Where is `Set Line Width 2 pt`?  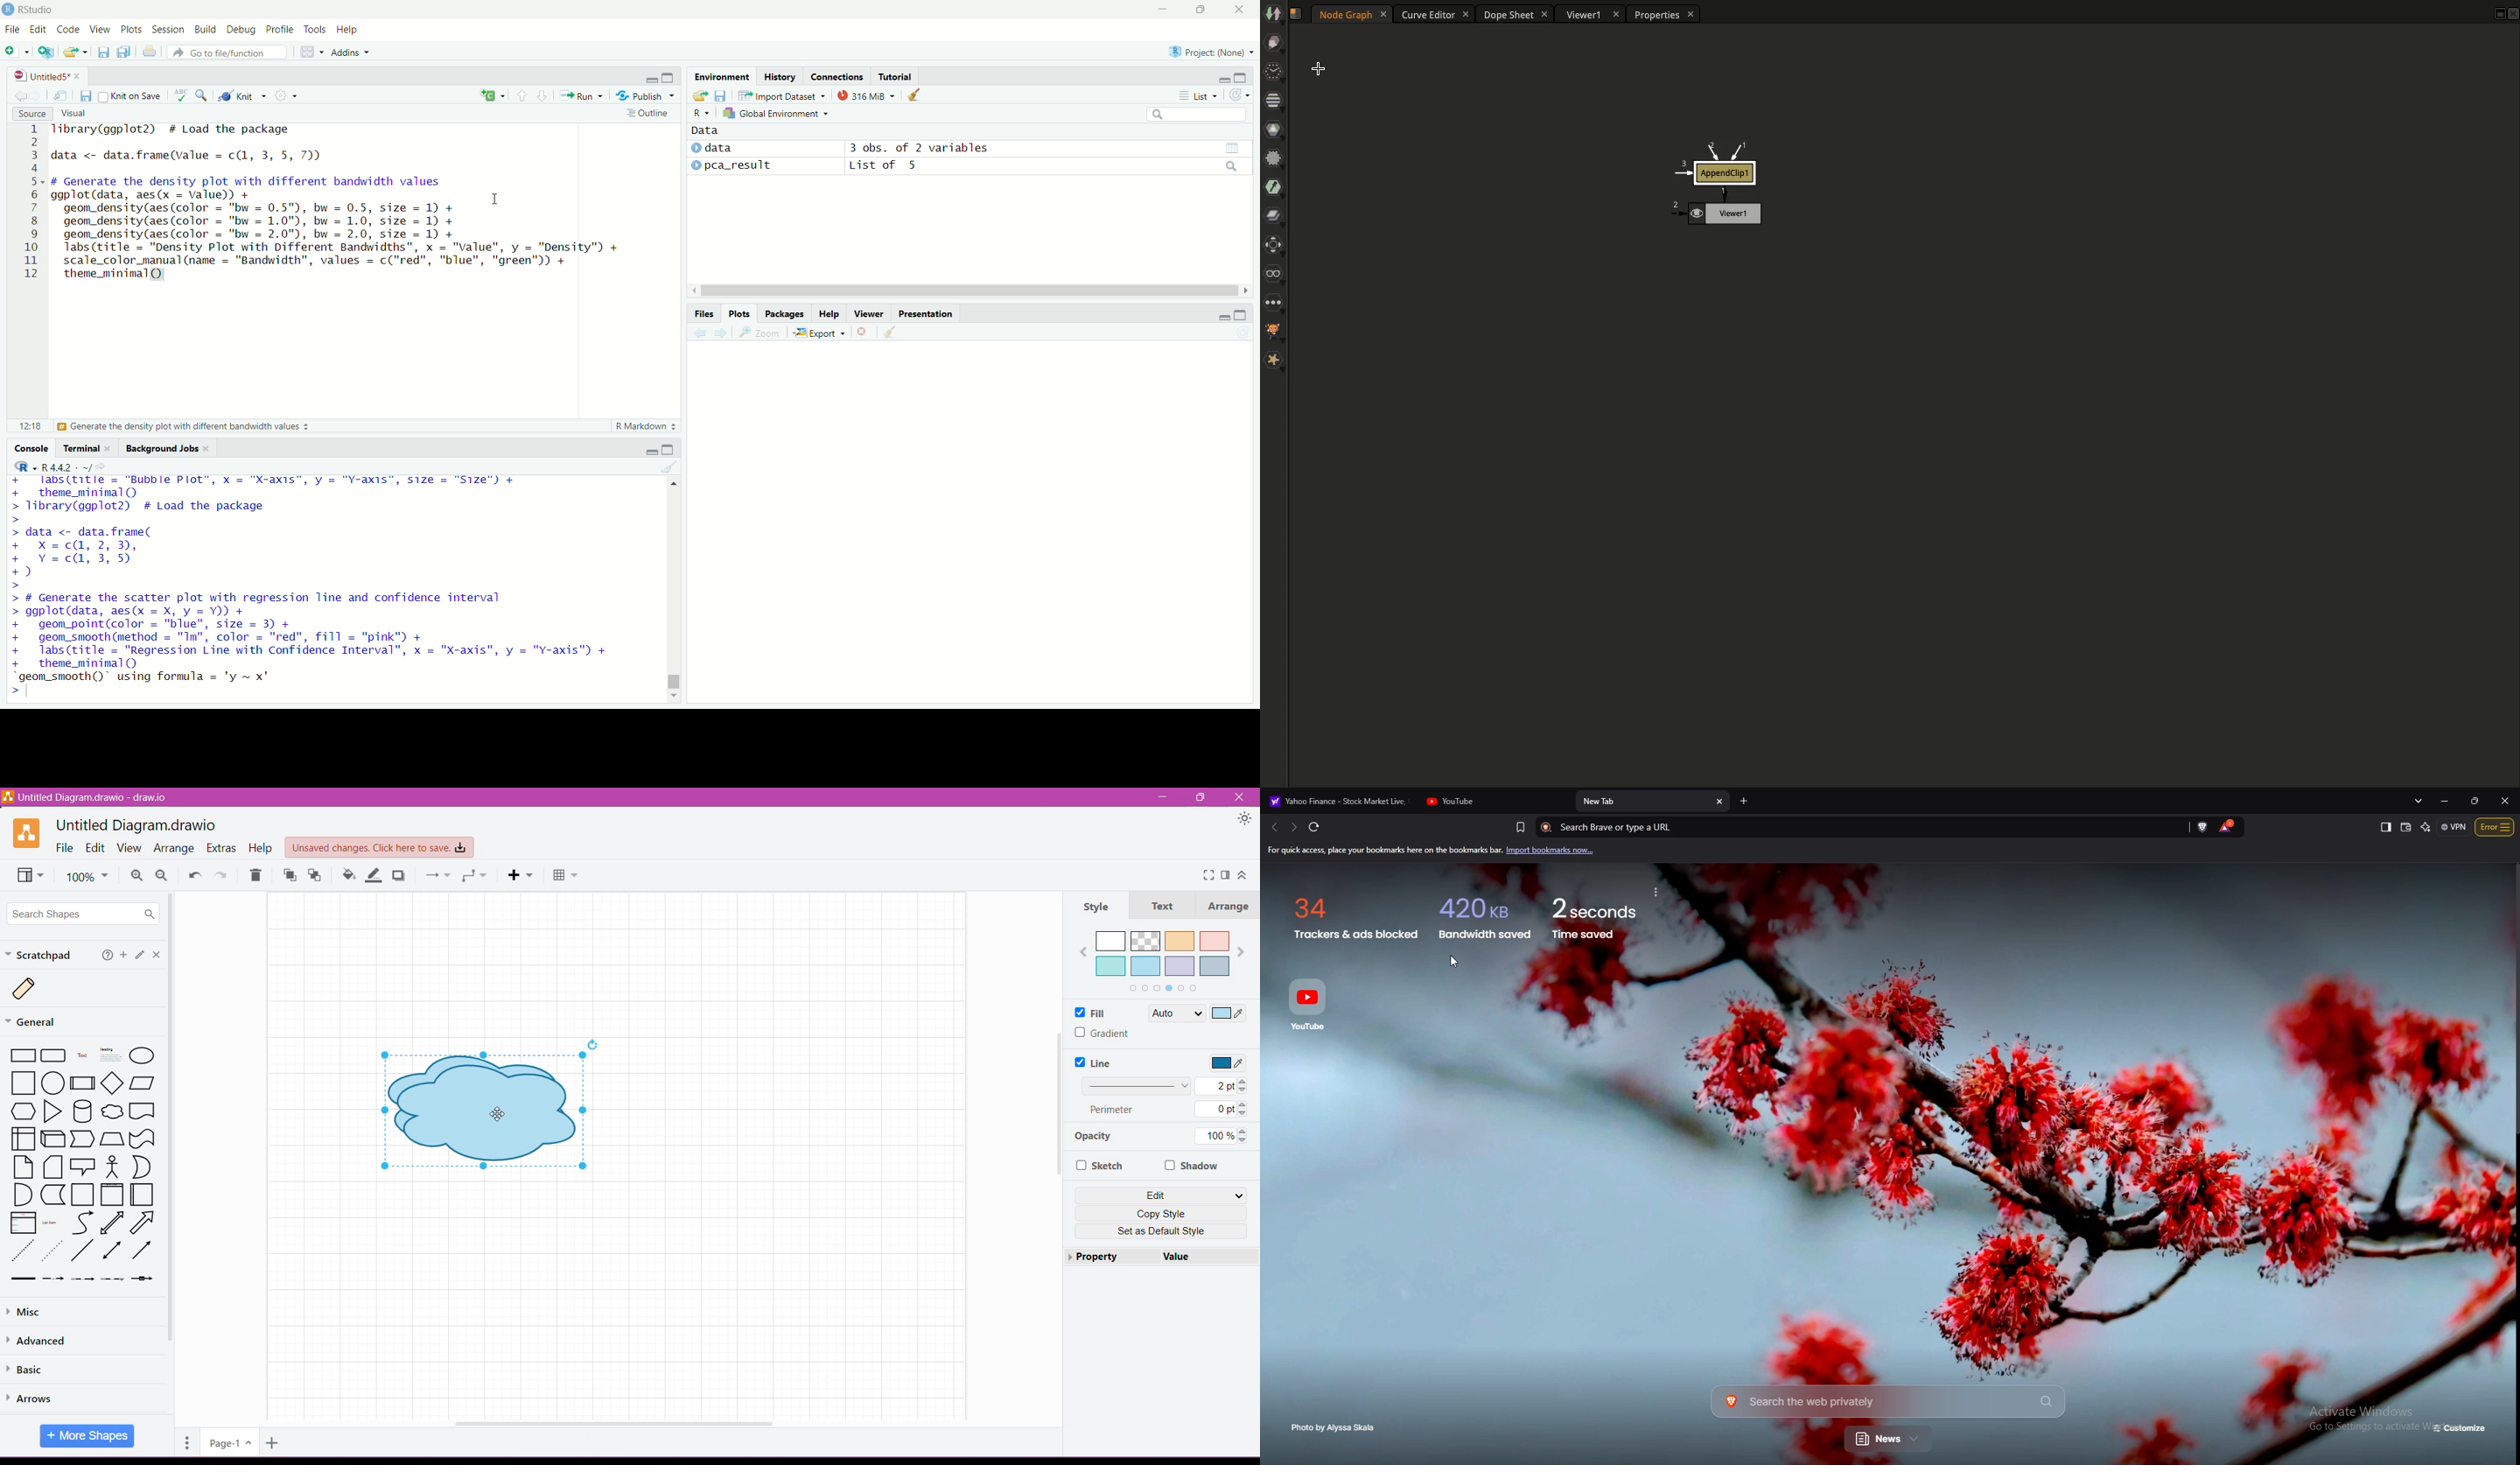
Set Line Width 2 pt is located at coordinates (1166, 1087).